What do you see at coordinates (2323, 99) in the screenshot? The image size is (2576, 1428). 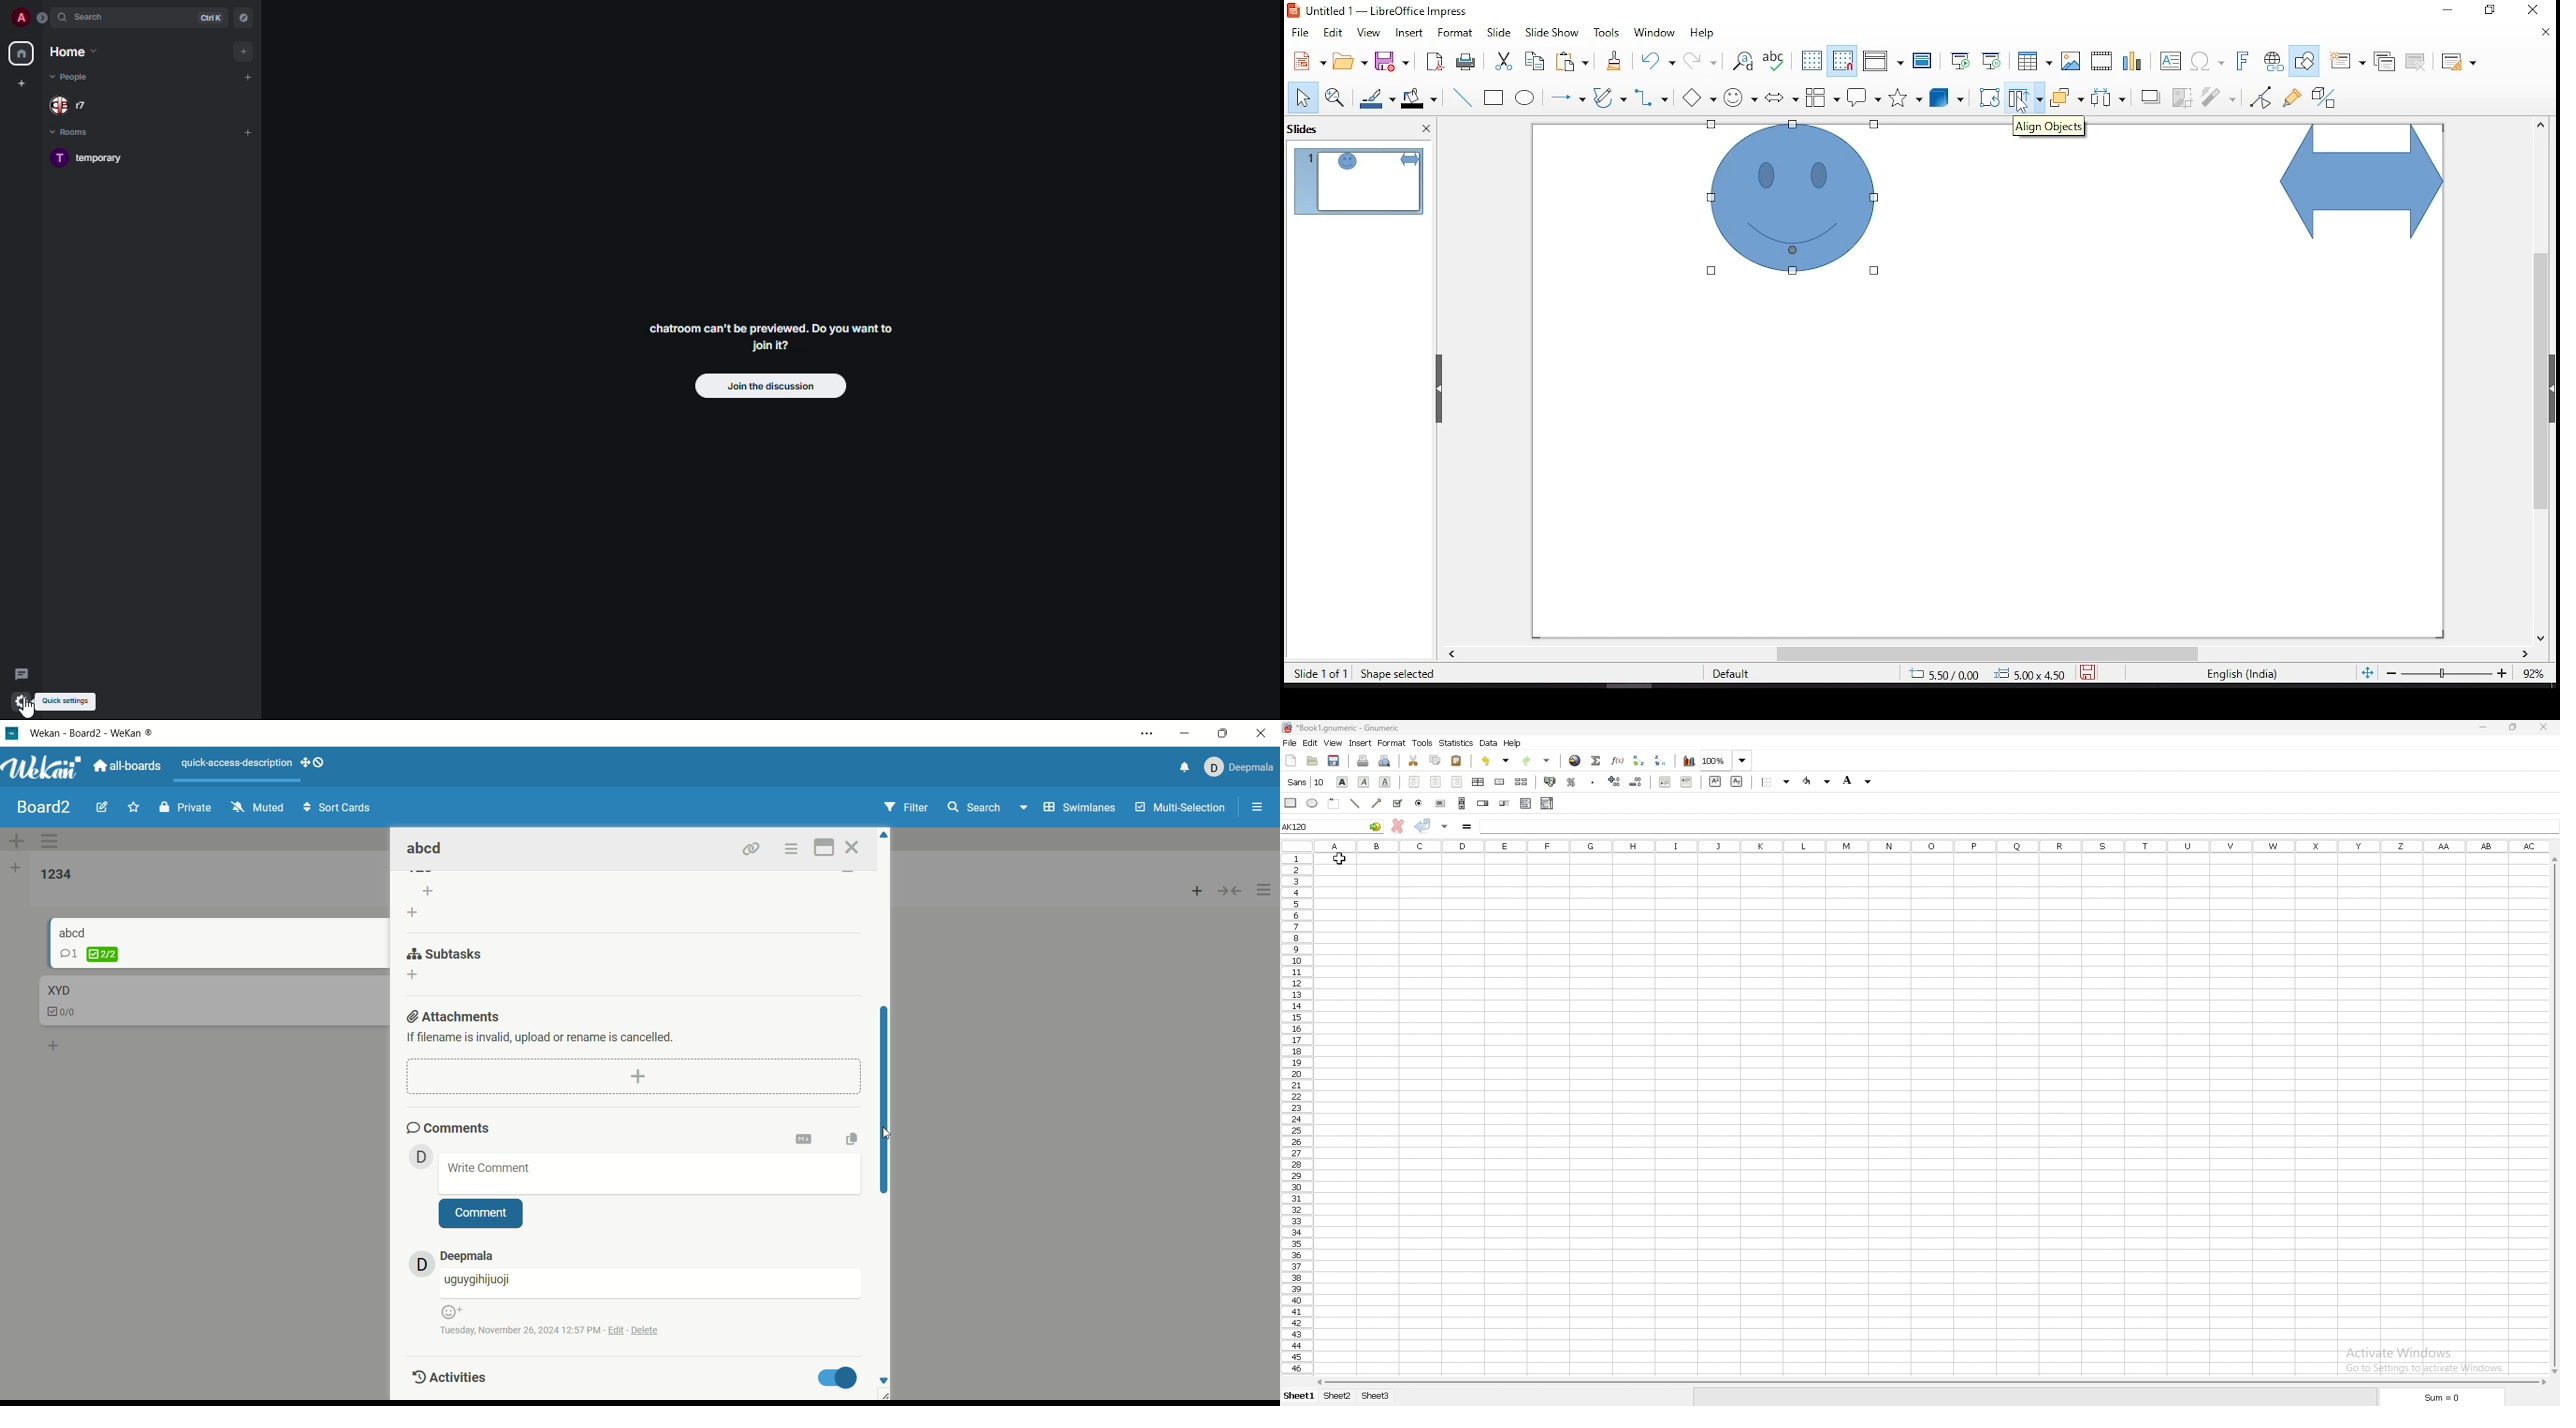 I see `toggle extrusion` at bounding box center [2323, 99].